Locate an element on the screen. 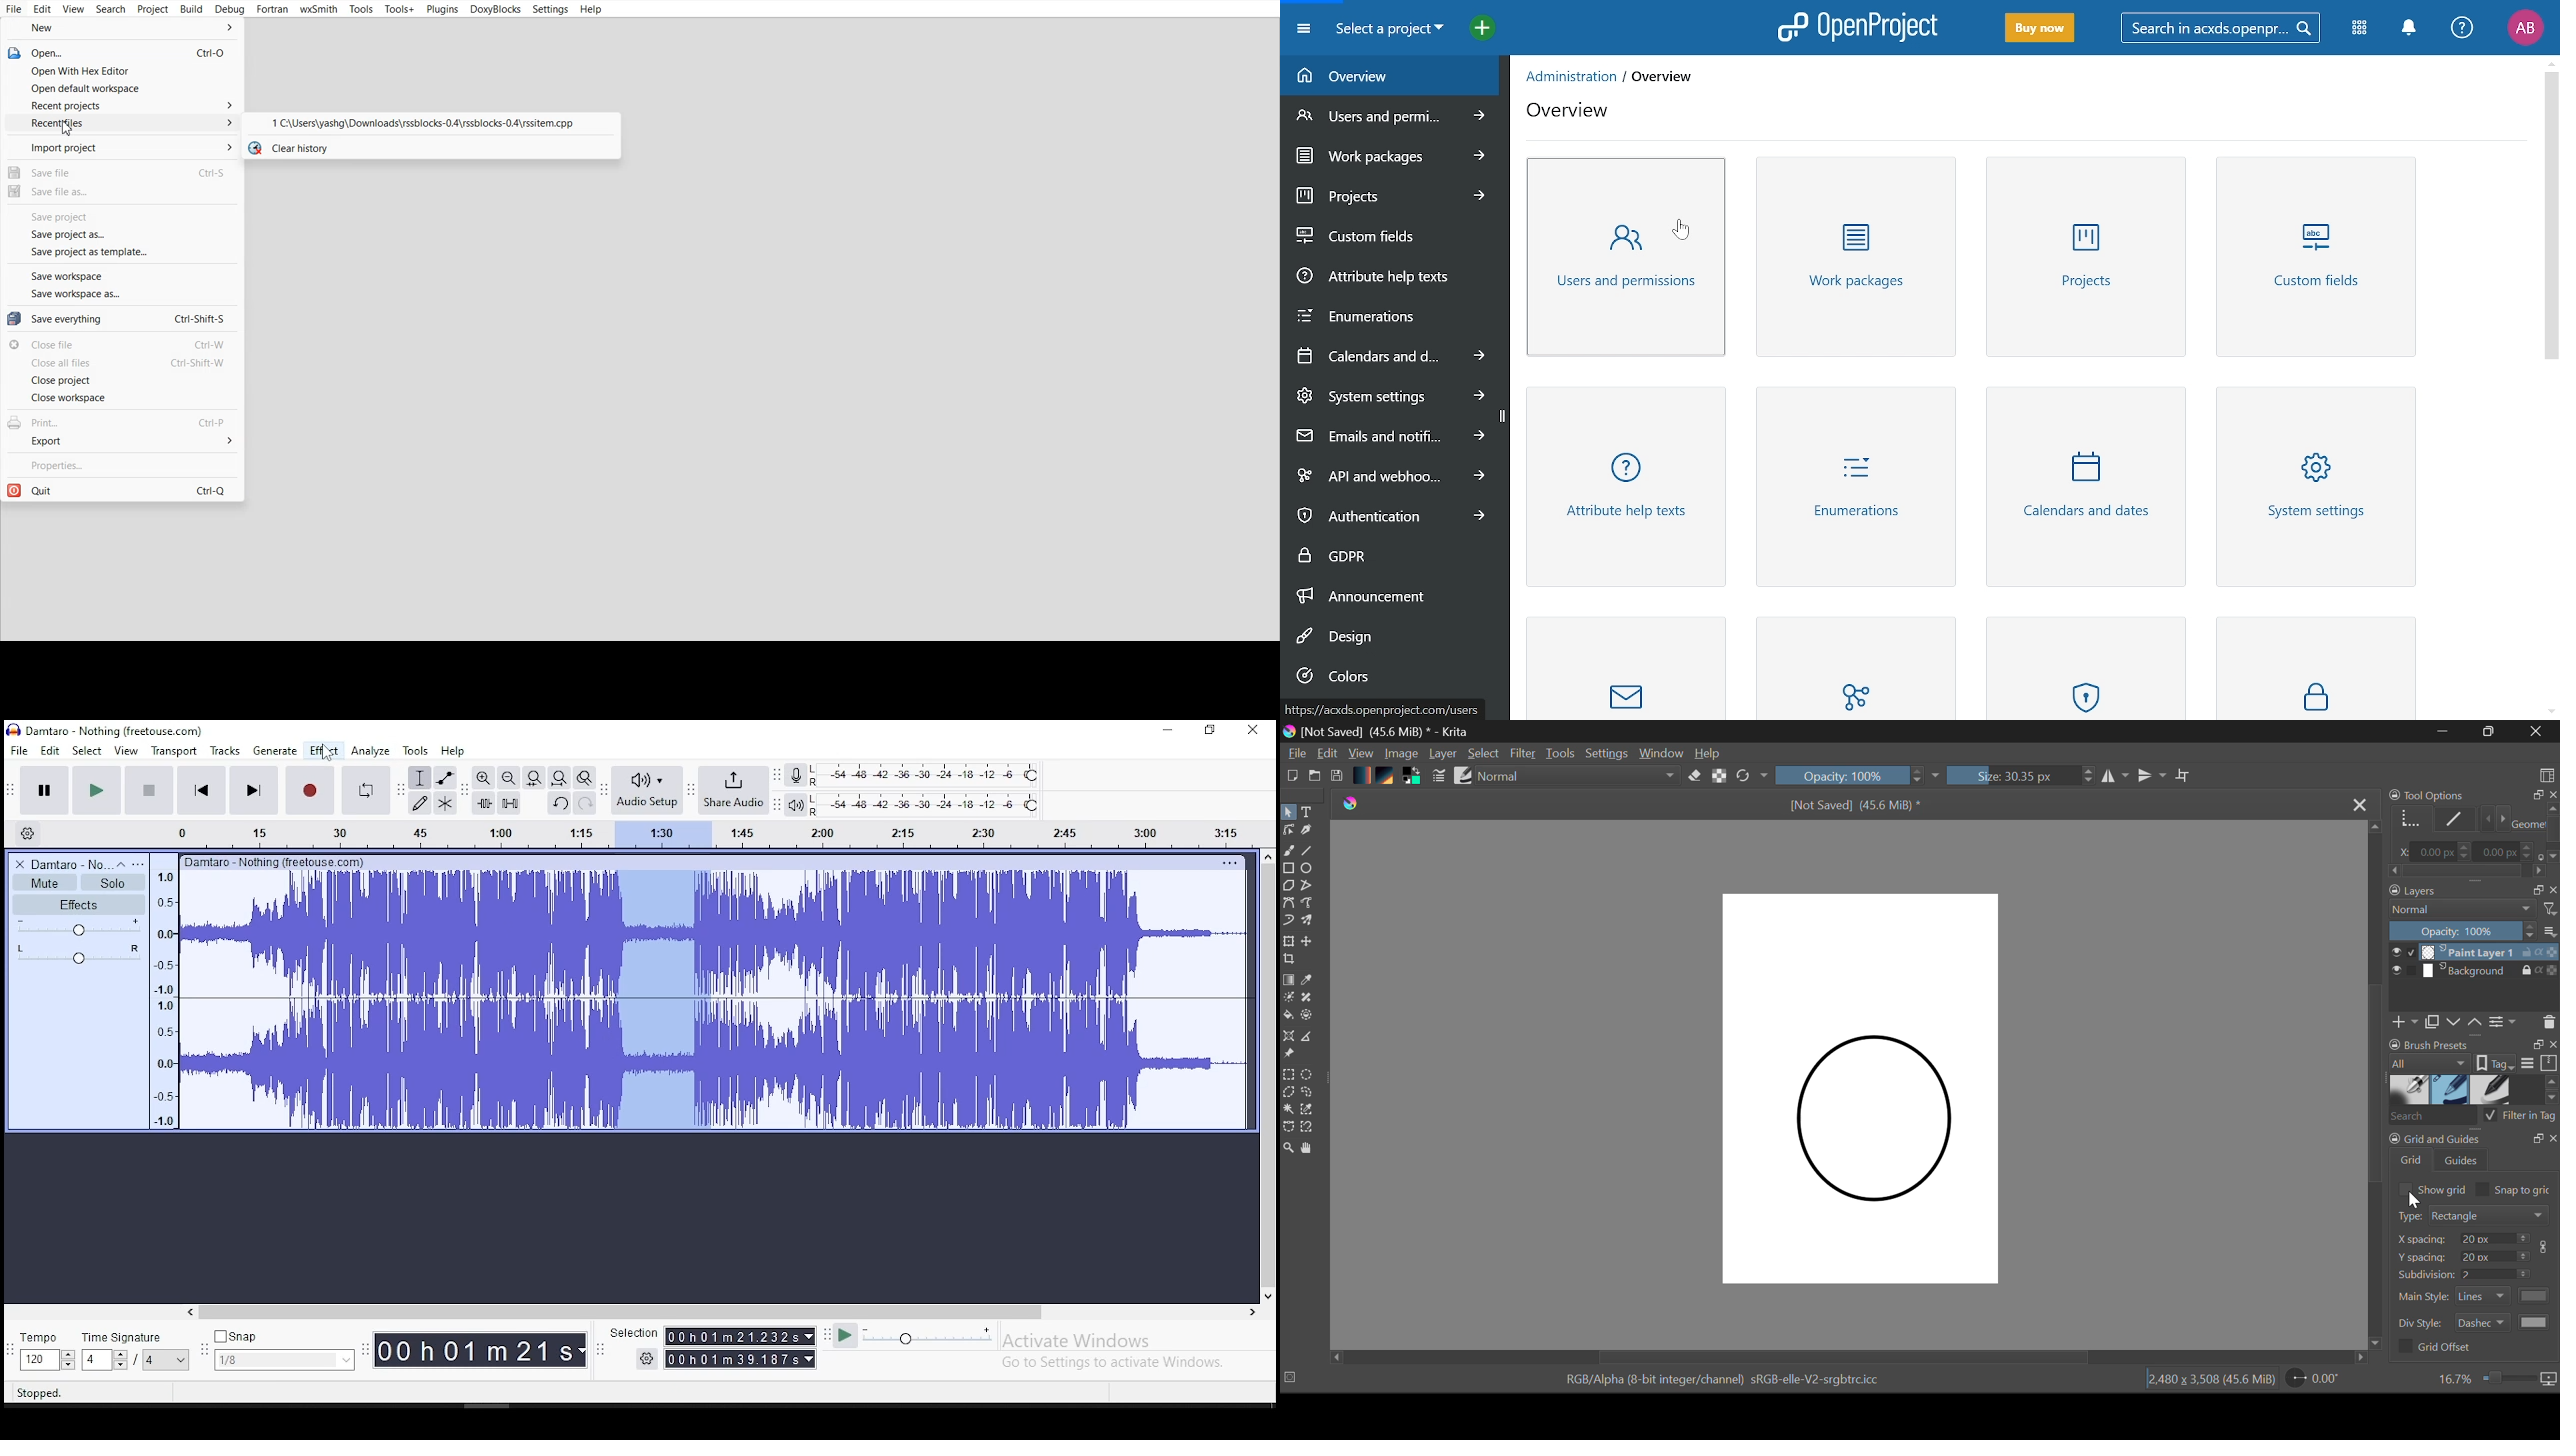 This screenshot has height=1456, width=2576. stop is located at coordinates (148, 789).